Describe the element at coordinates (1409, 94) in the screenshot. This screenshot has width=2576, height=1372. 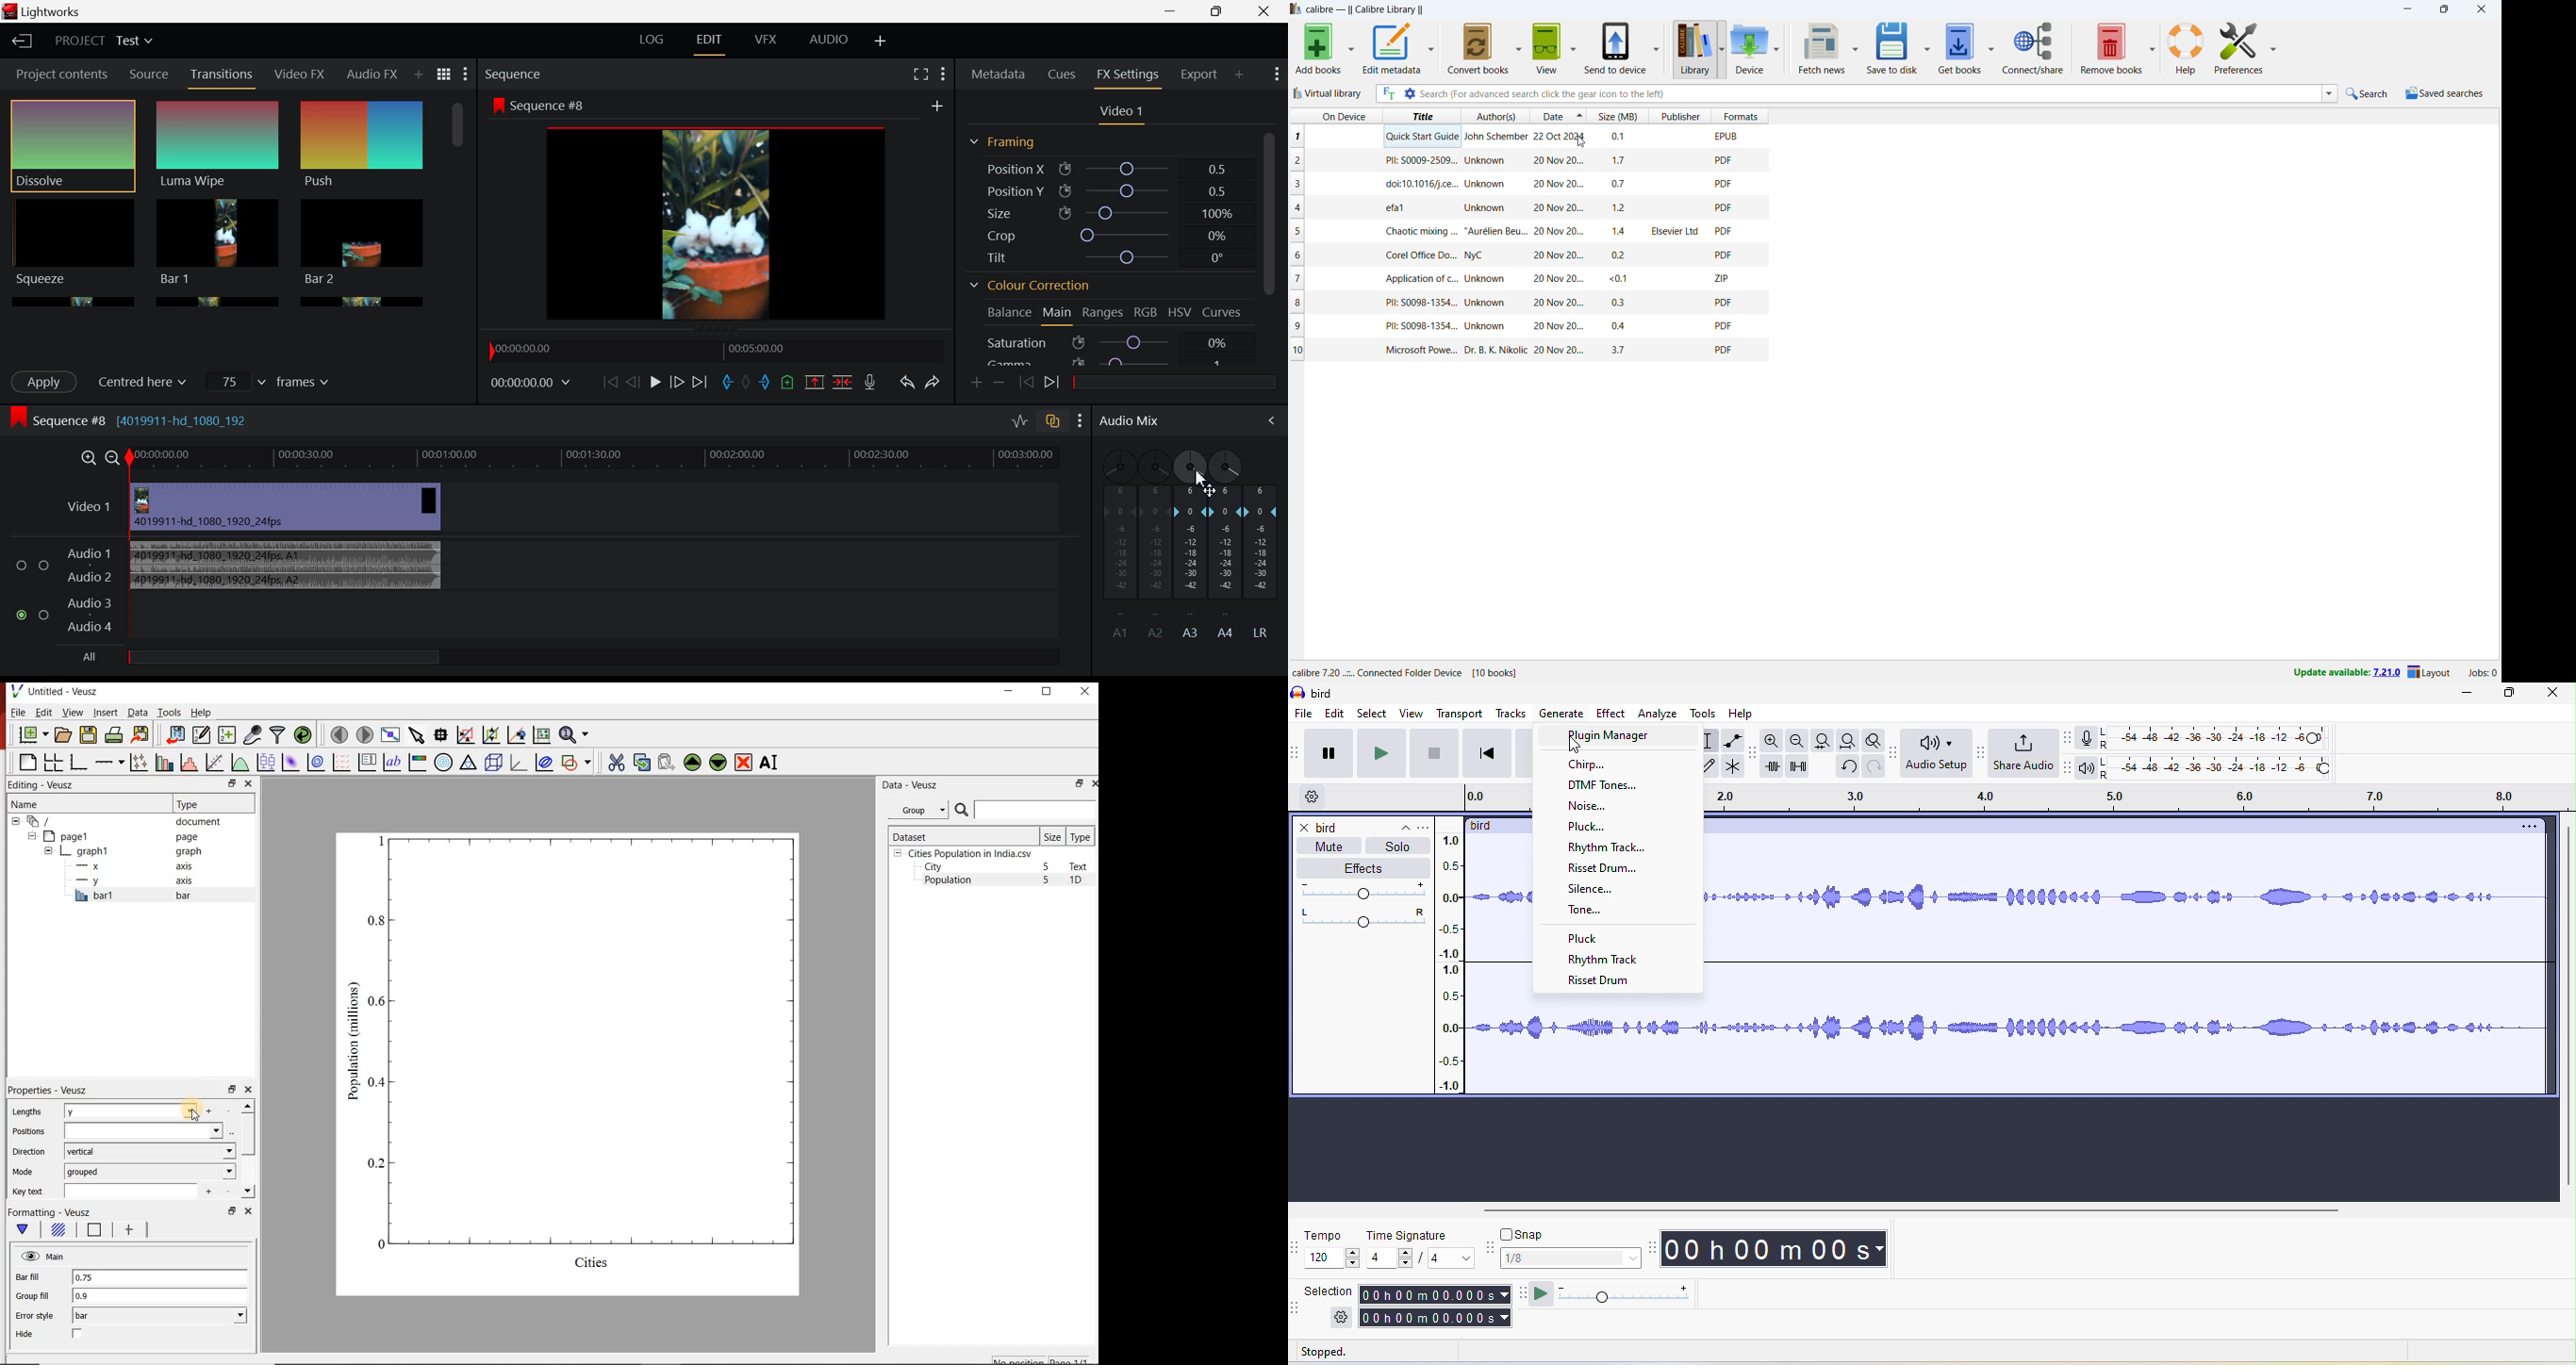
I see `advanced search` at that location.